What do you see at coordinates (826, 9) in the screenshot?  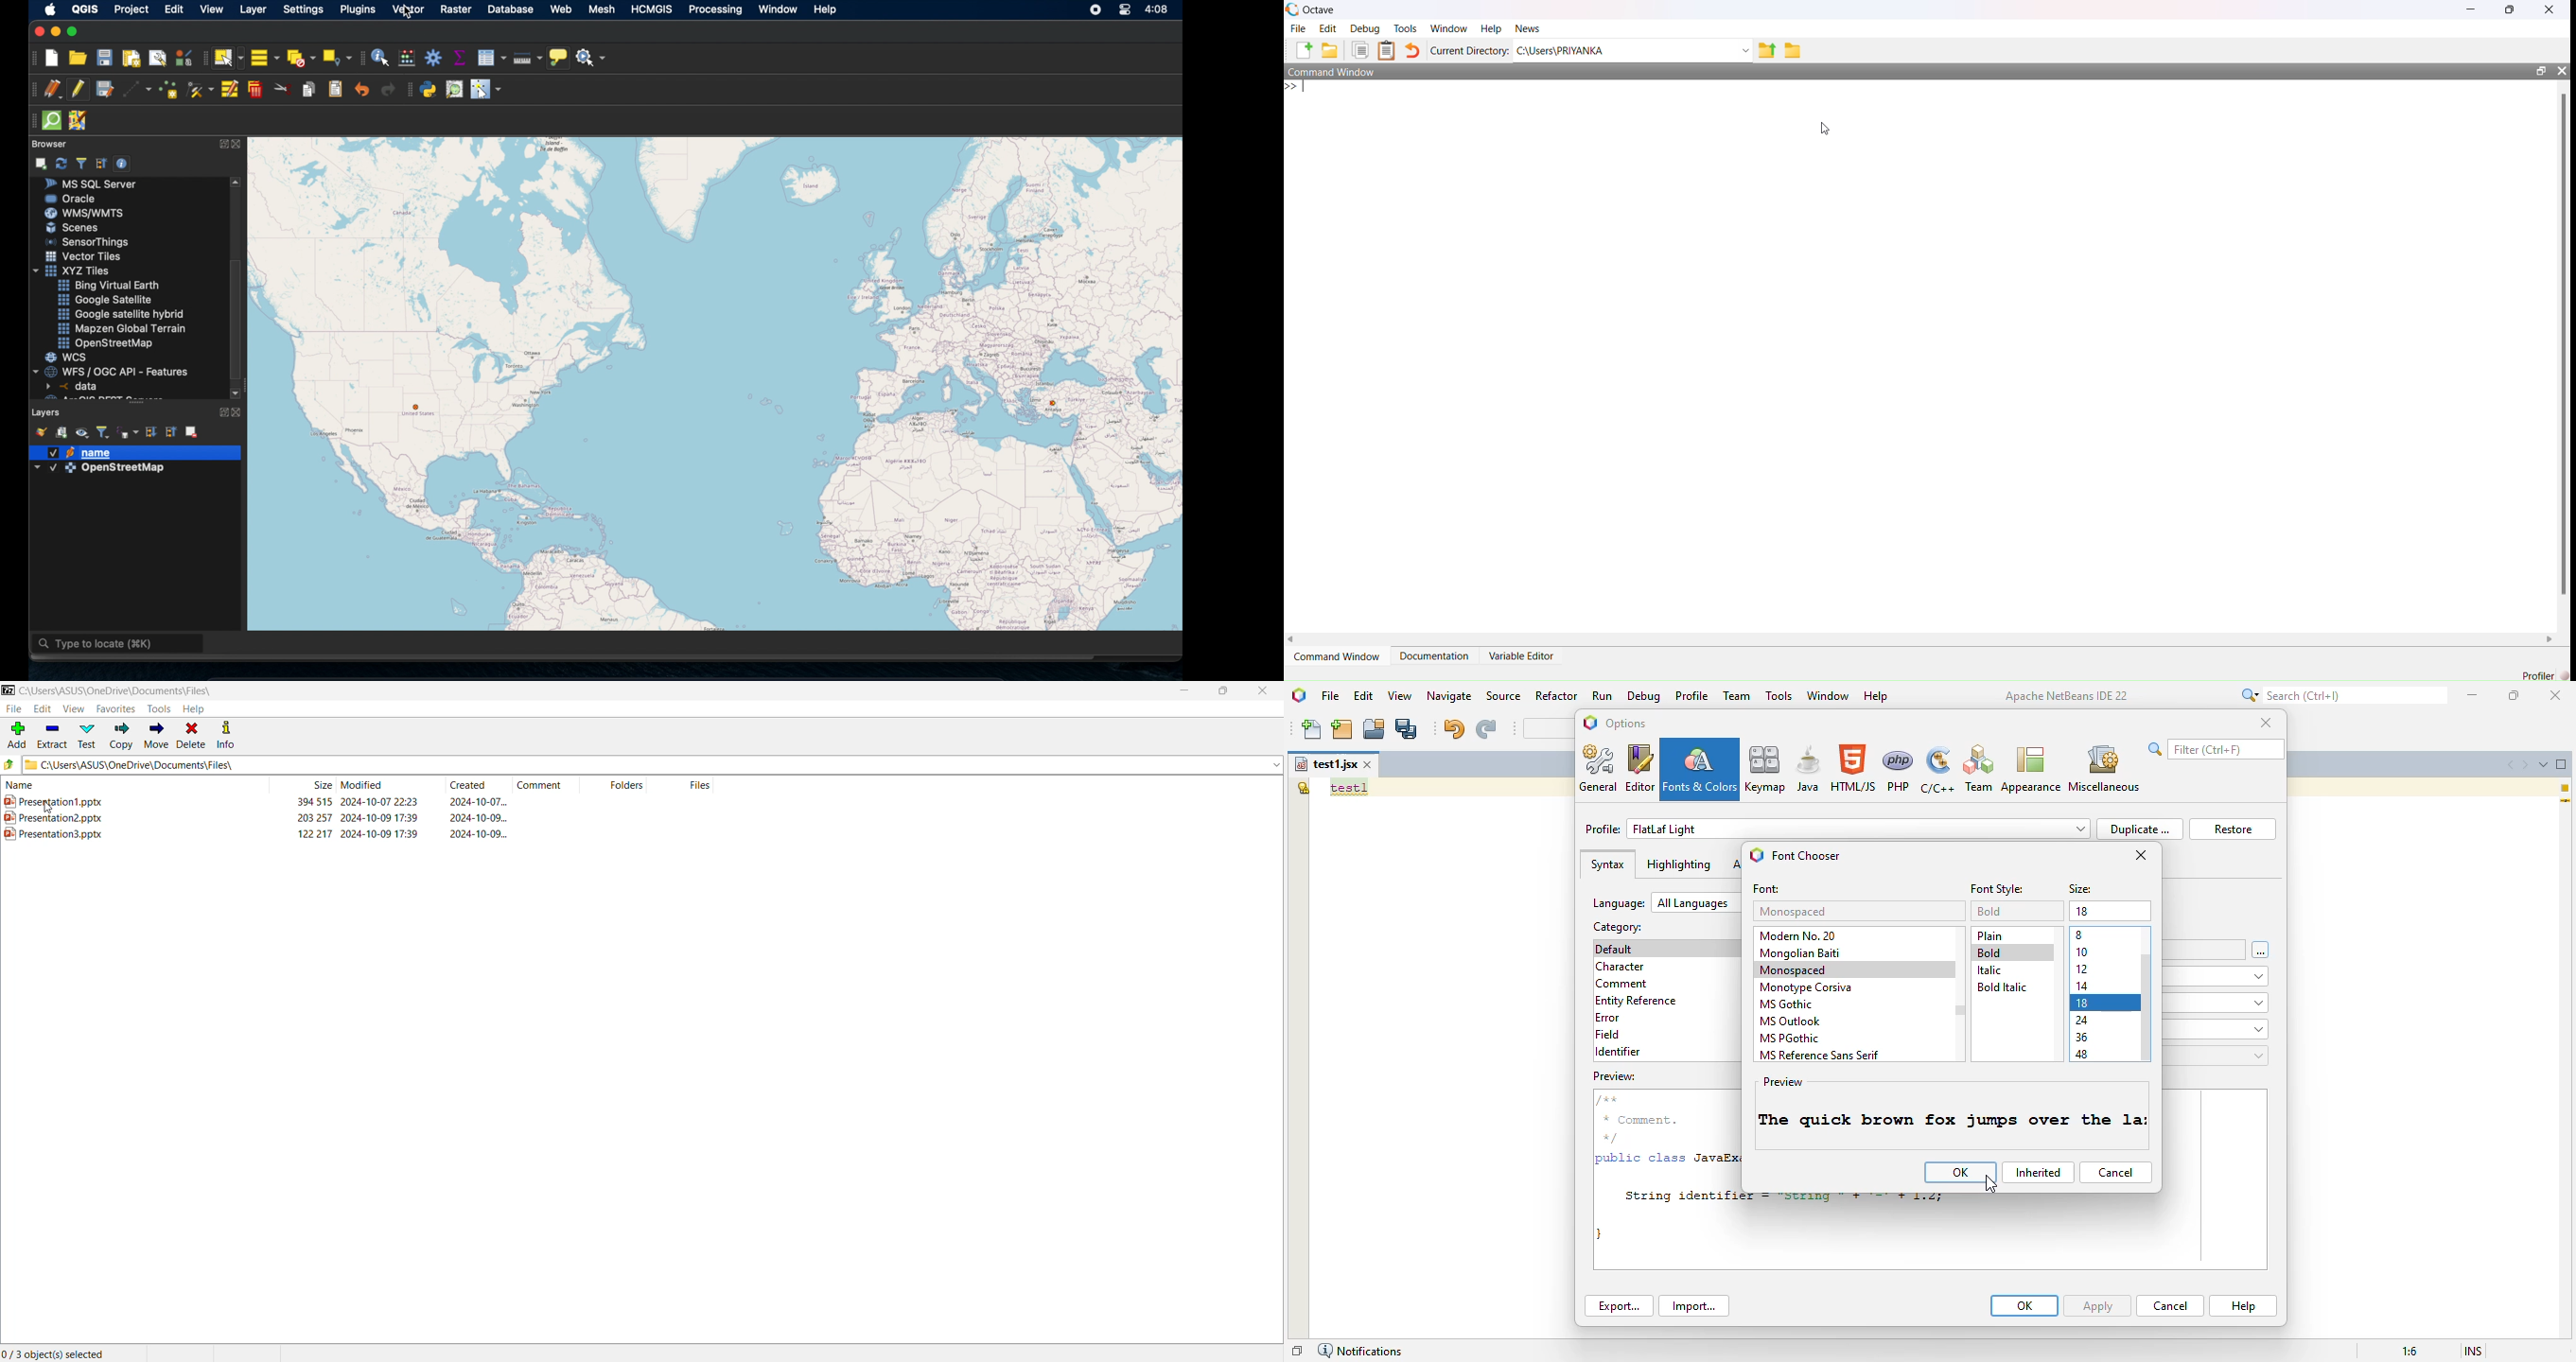 I see `help` at bounding box center [826, 9].